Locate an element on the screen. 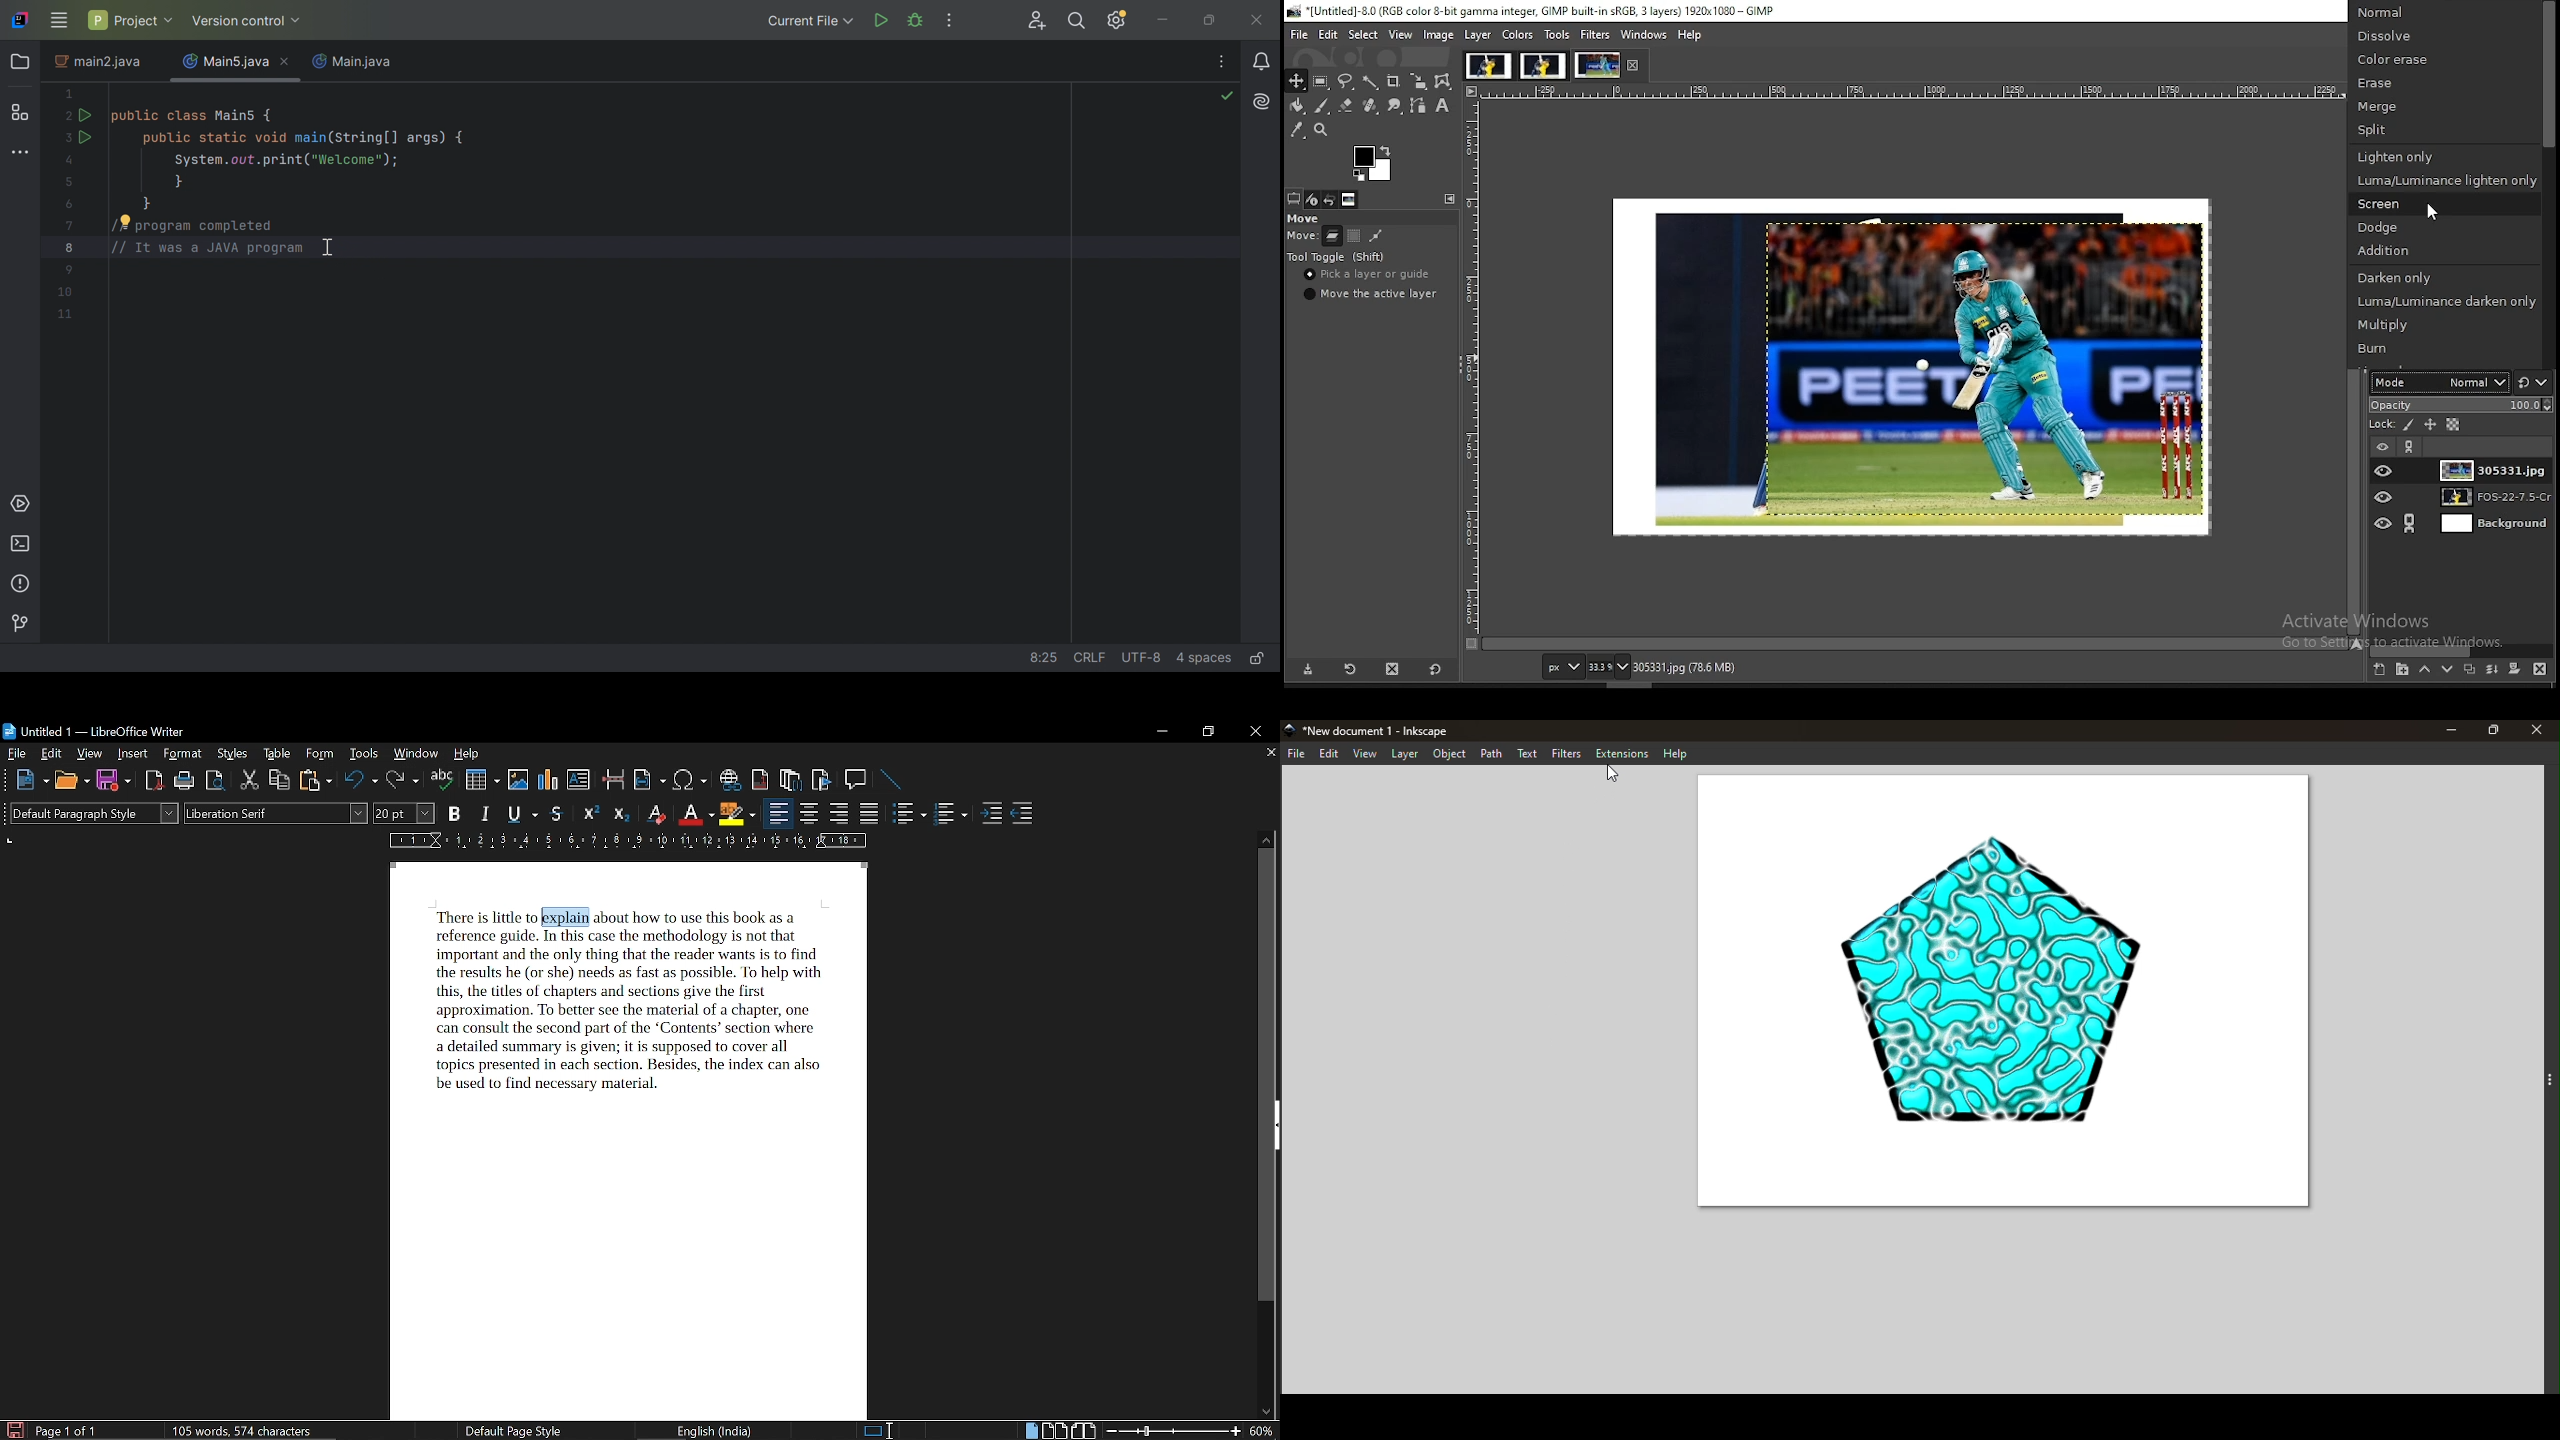 The image size is (2576, 1456). Help is located at coordinates (1679, 754).